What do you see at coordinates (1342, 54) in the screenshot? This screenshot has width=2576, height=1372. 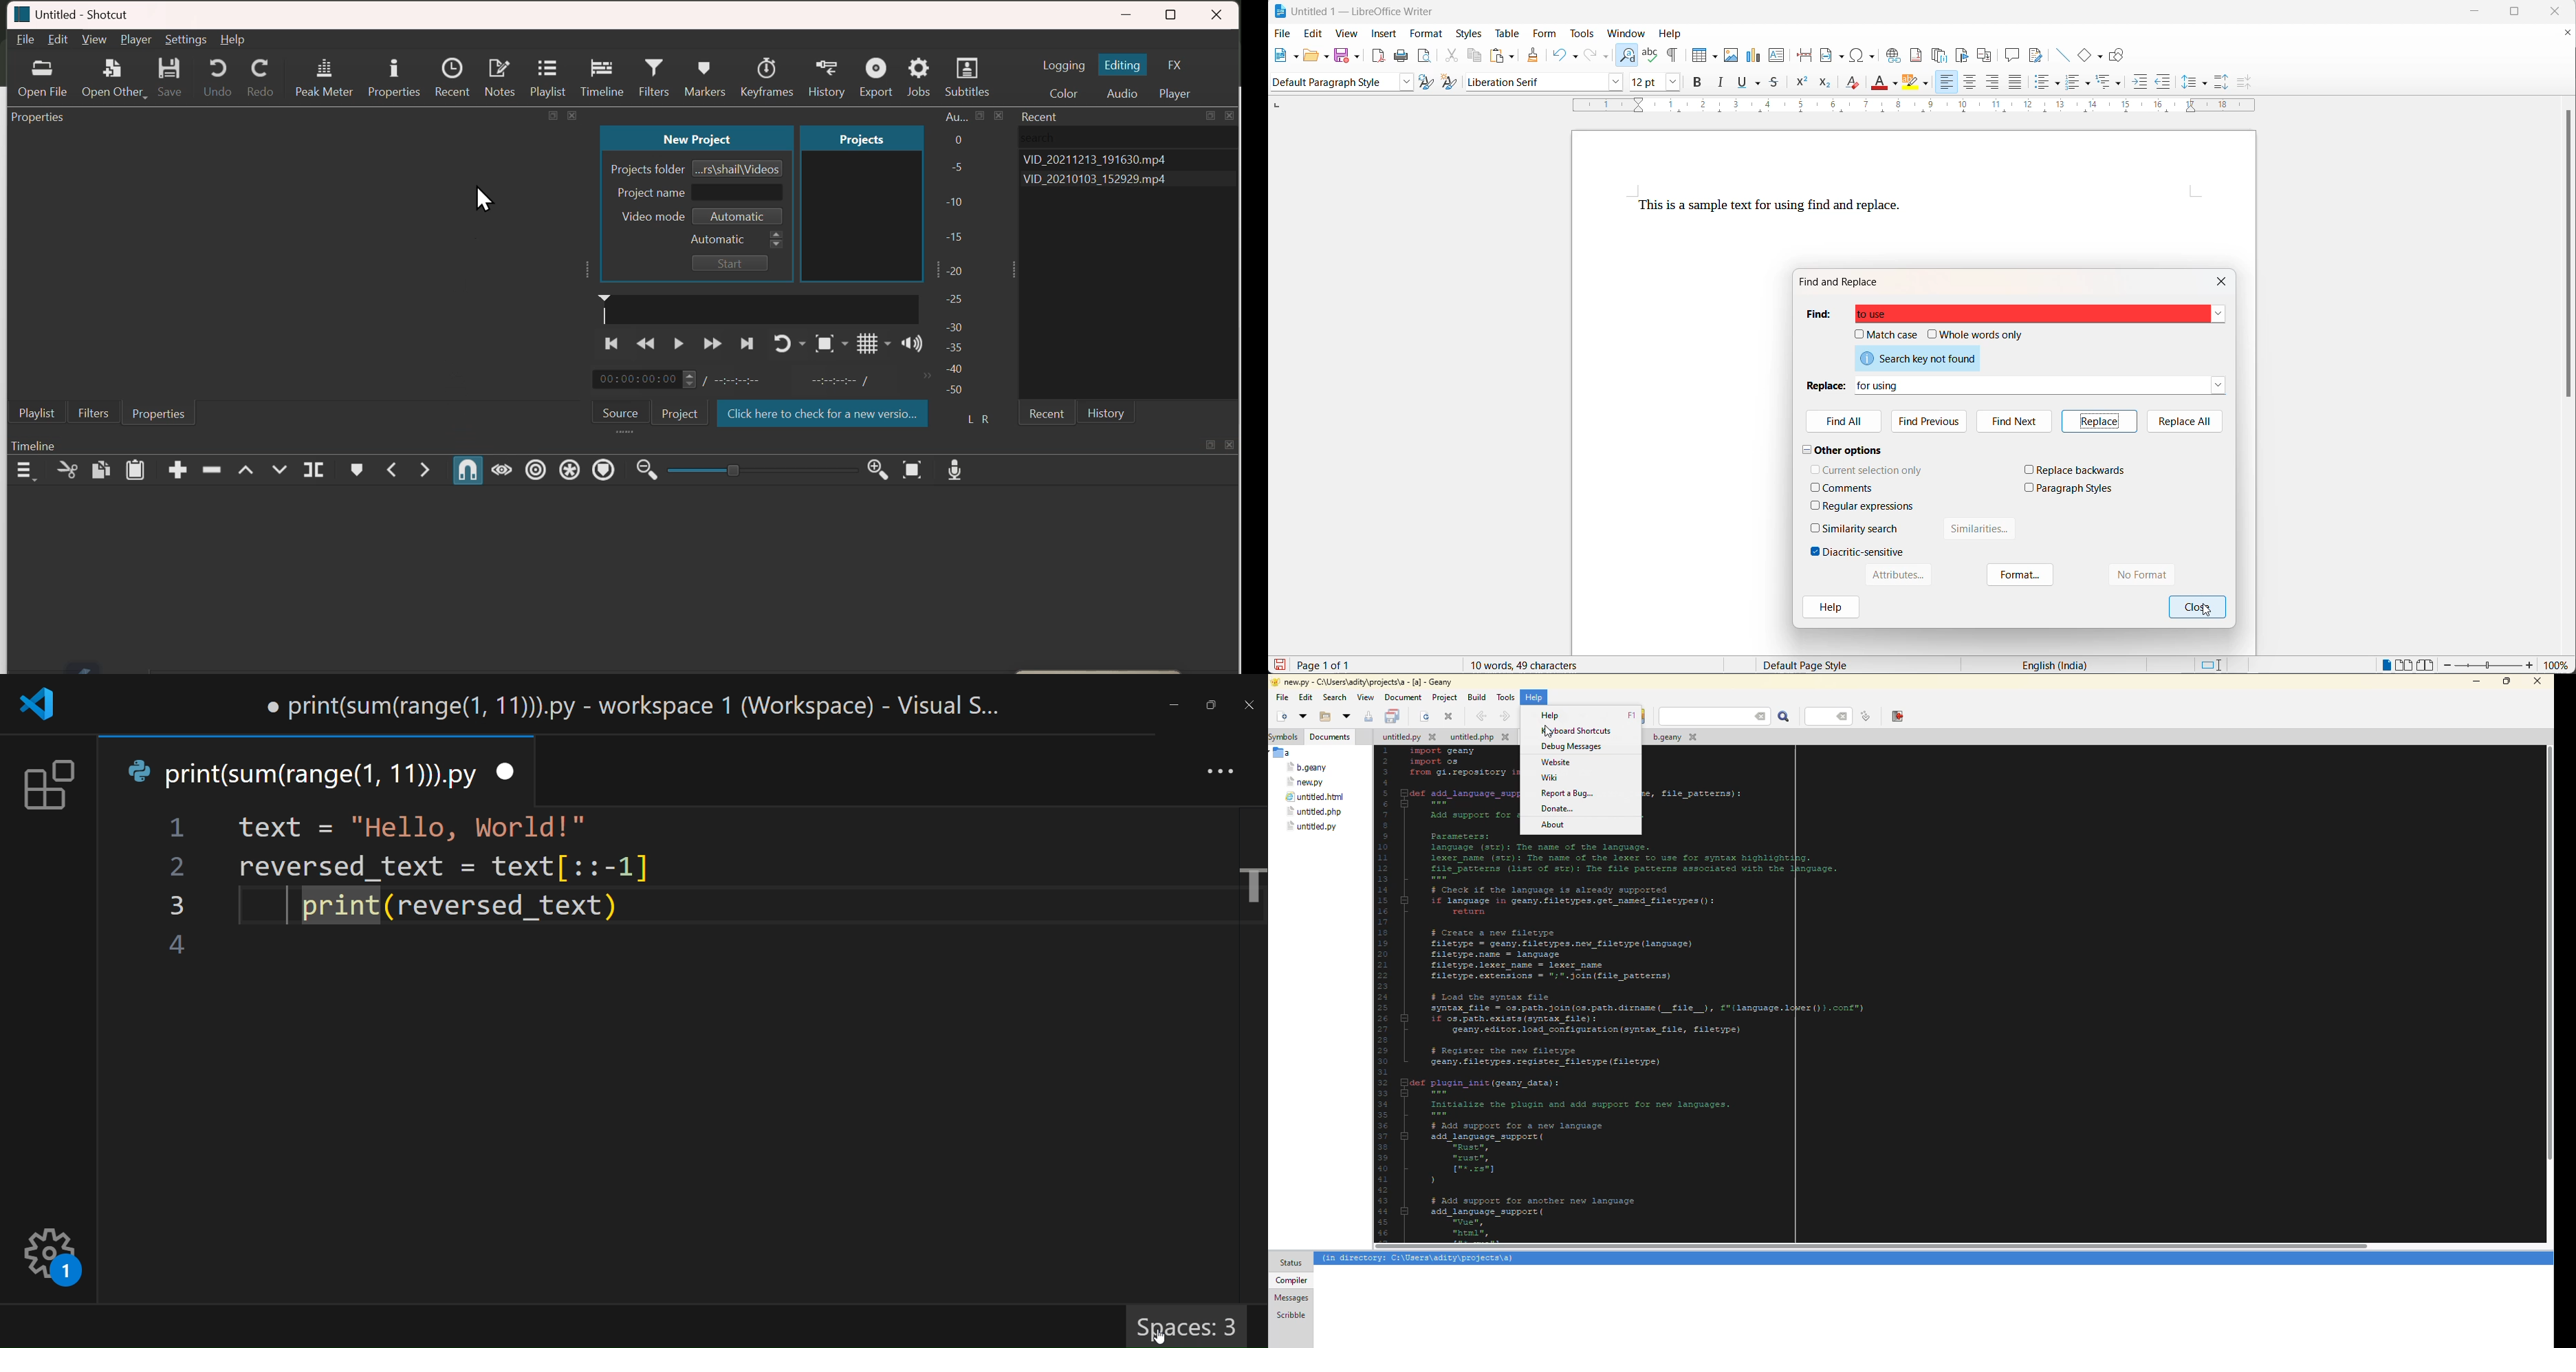 I see `save` at bounding box center [1342, 54].